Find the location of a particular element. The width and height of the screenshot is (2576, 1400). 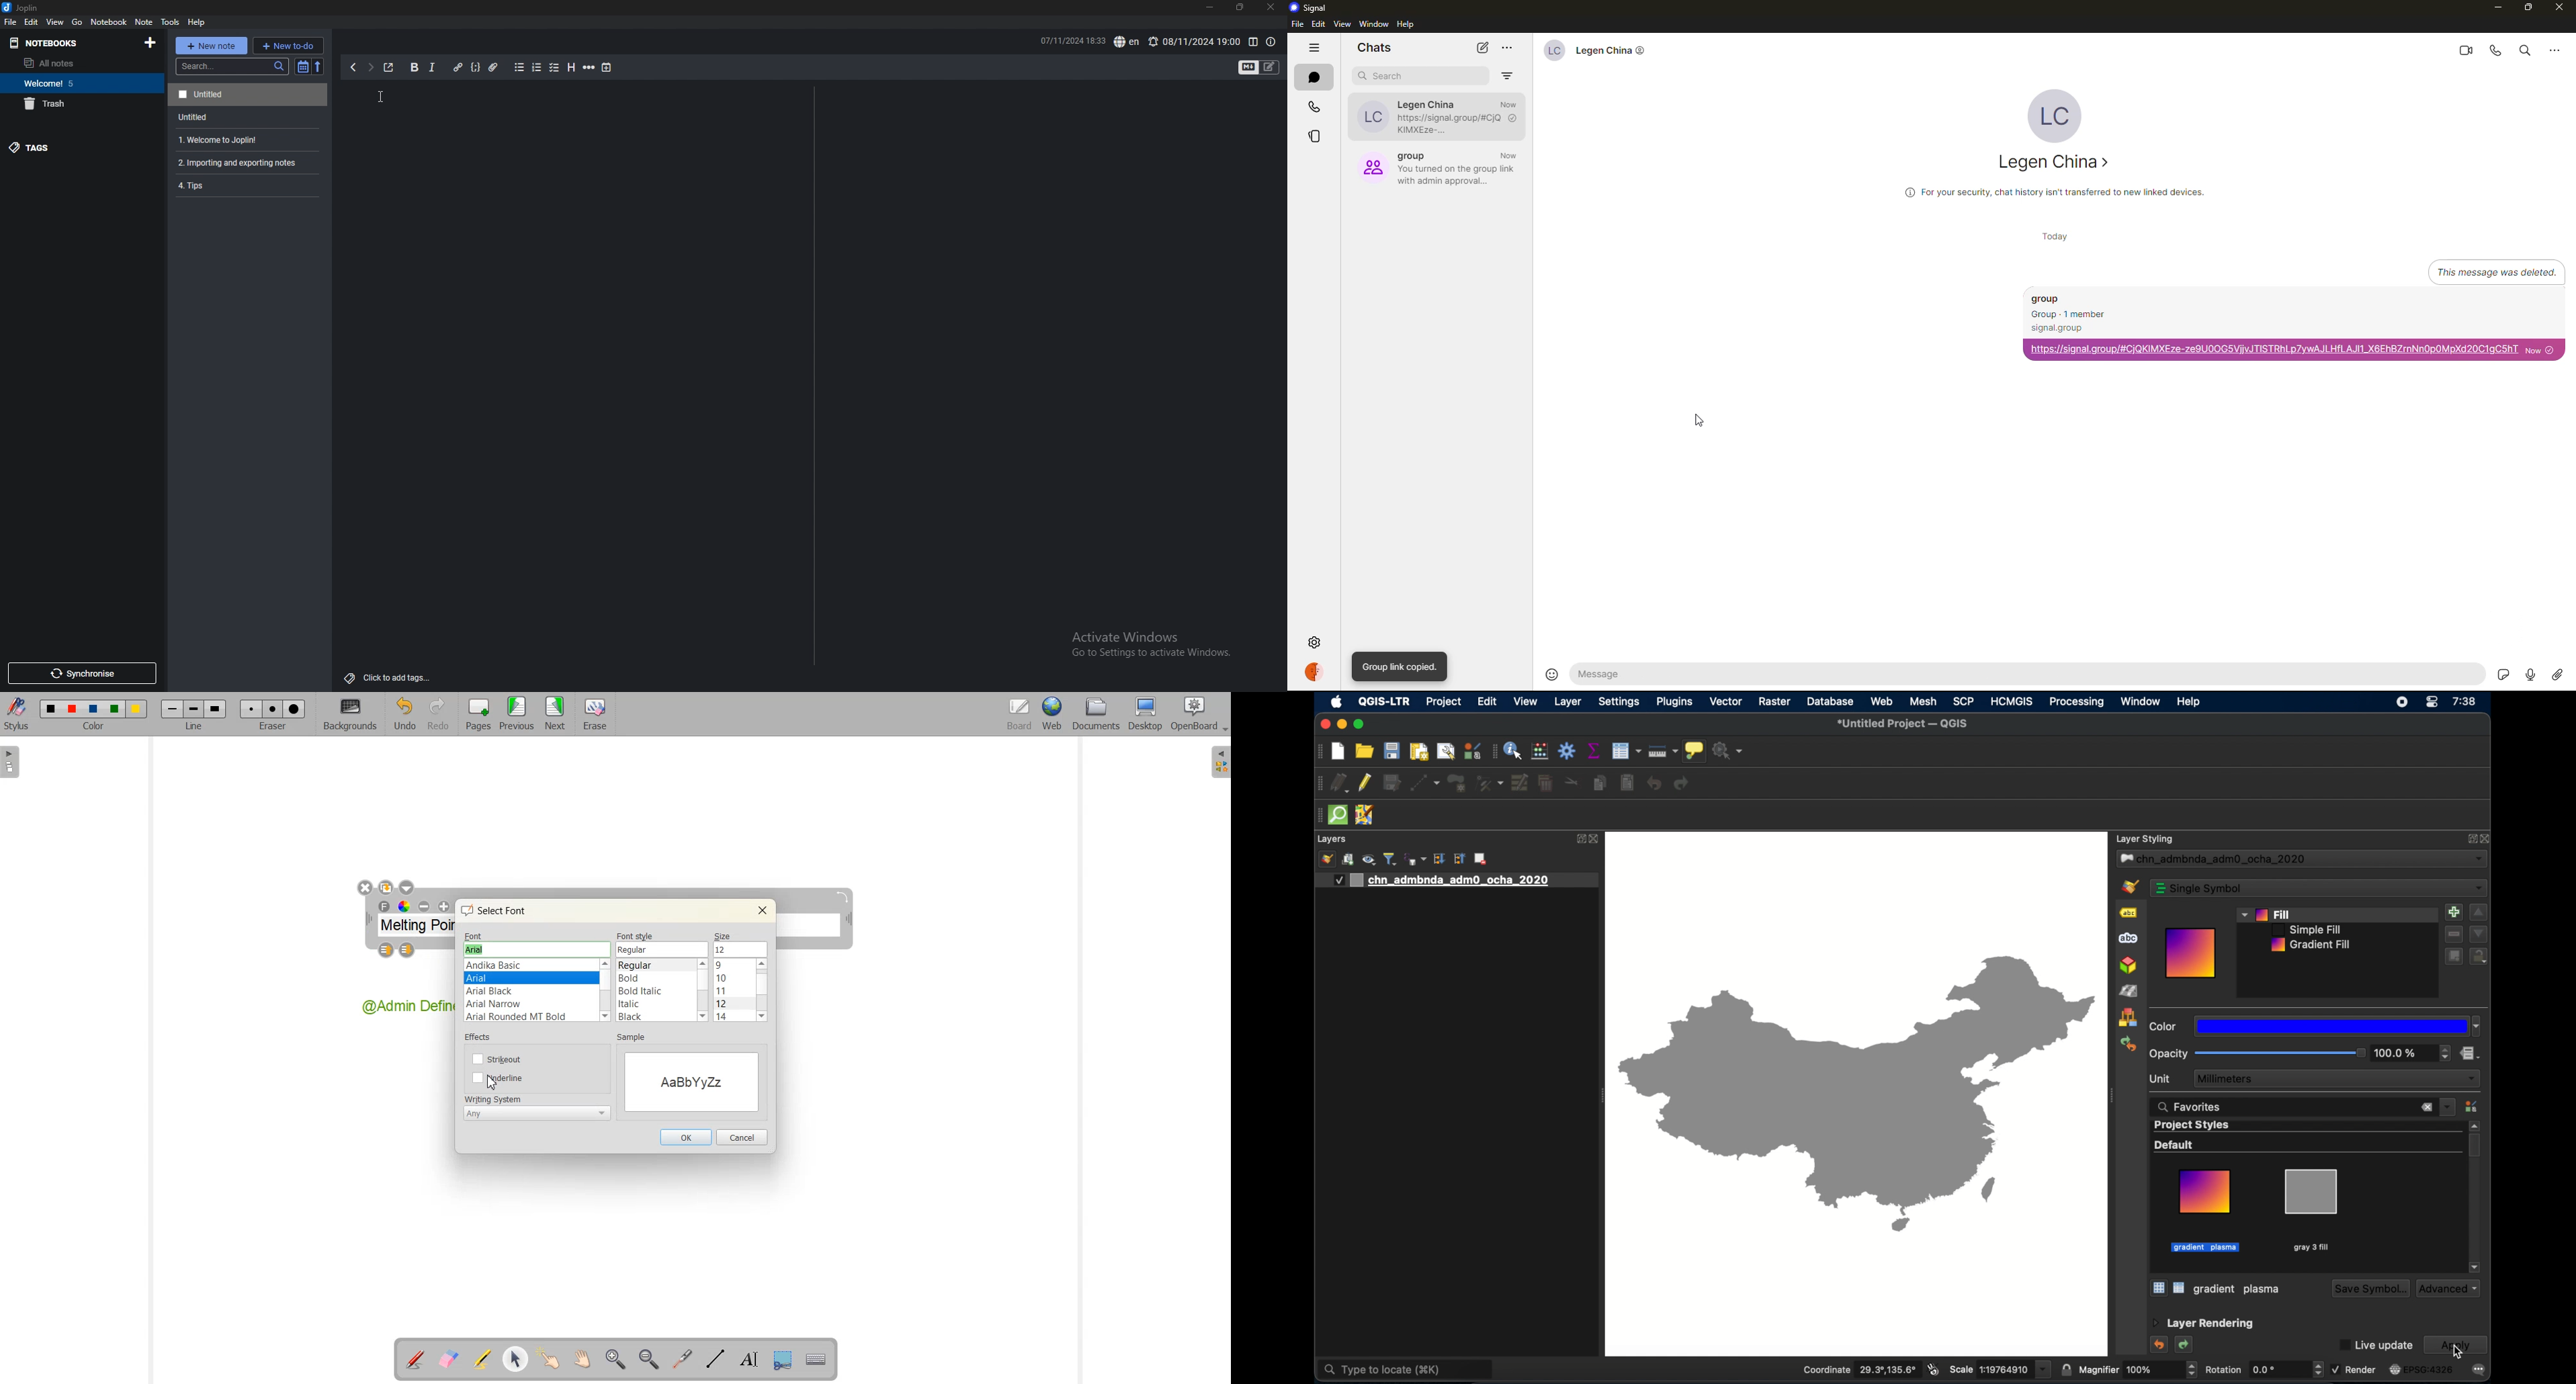

tools is located at coordinates (170, 22).